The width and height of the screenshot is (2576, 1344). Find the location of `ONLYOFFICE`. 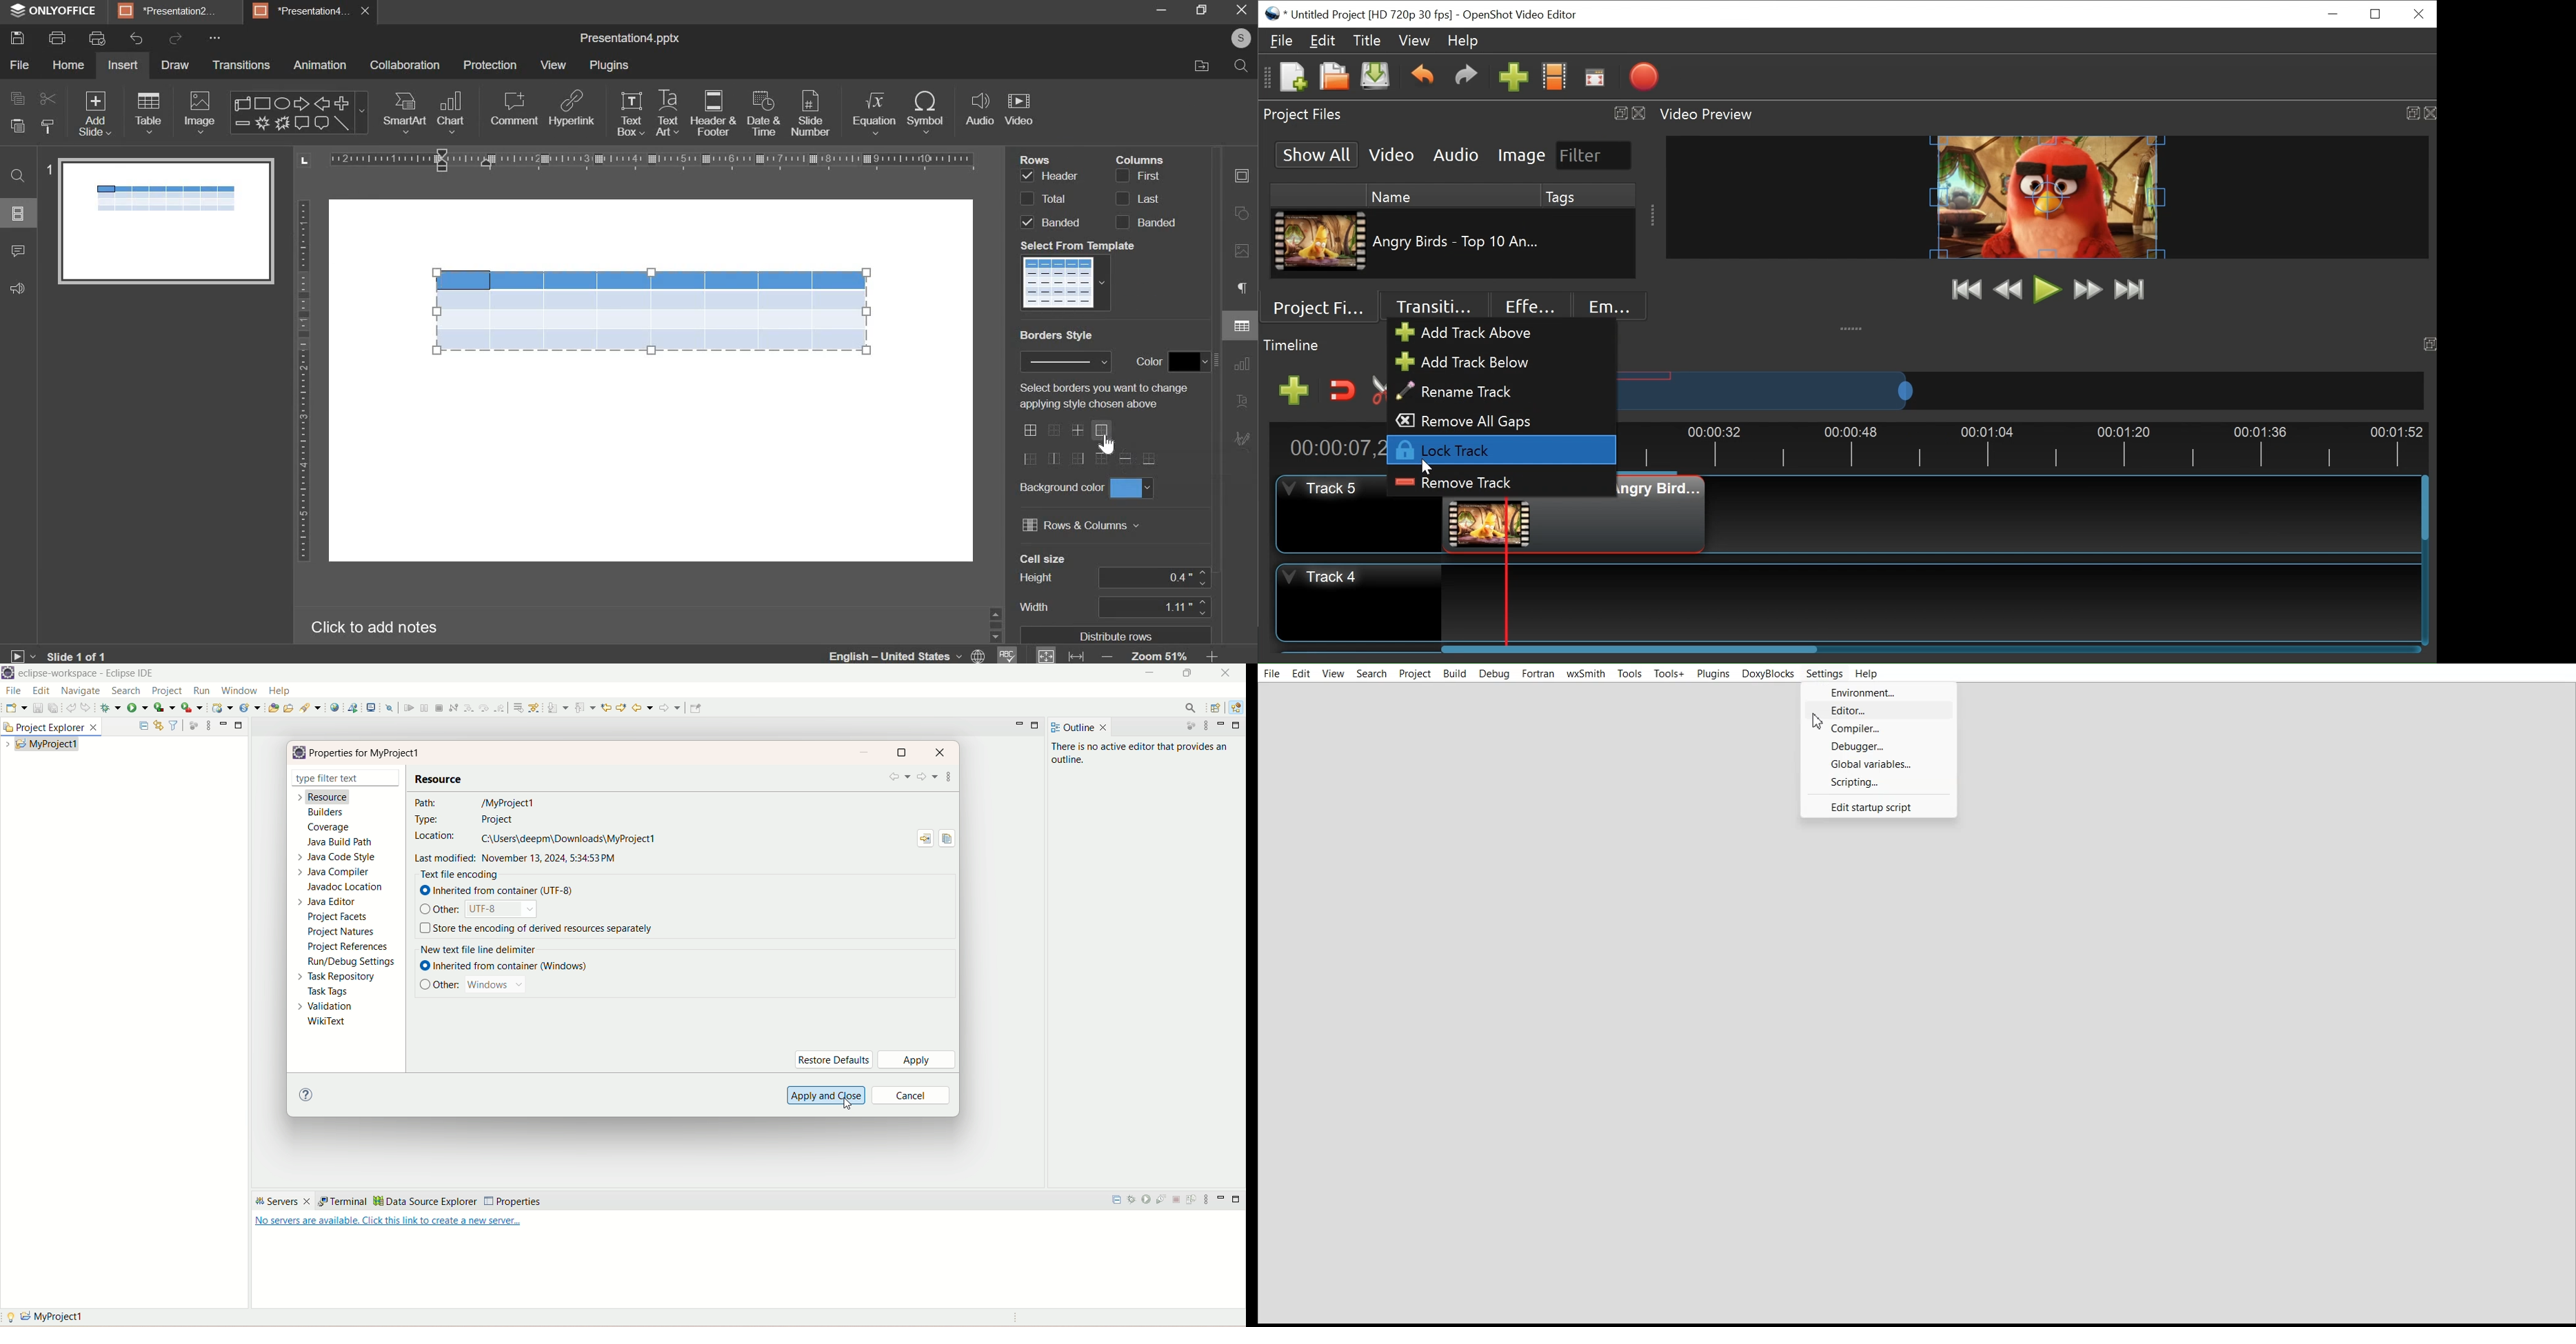

ONLYOFFICE is located at coordinates (52, 9).